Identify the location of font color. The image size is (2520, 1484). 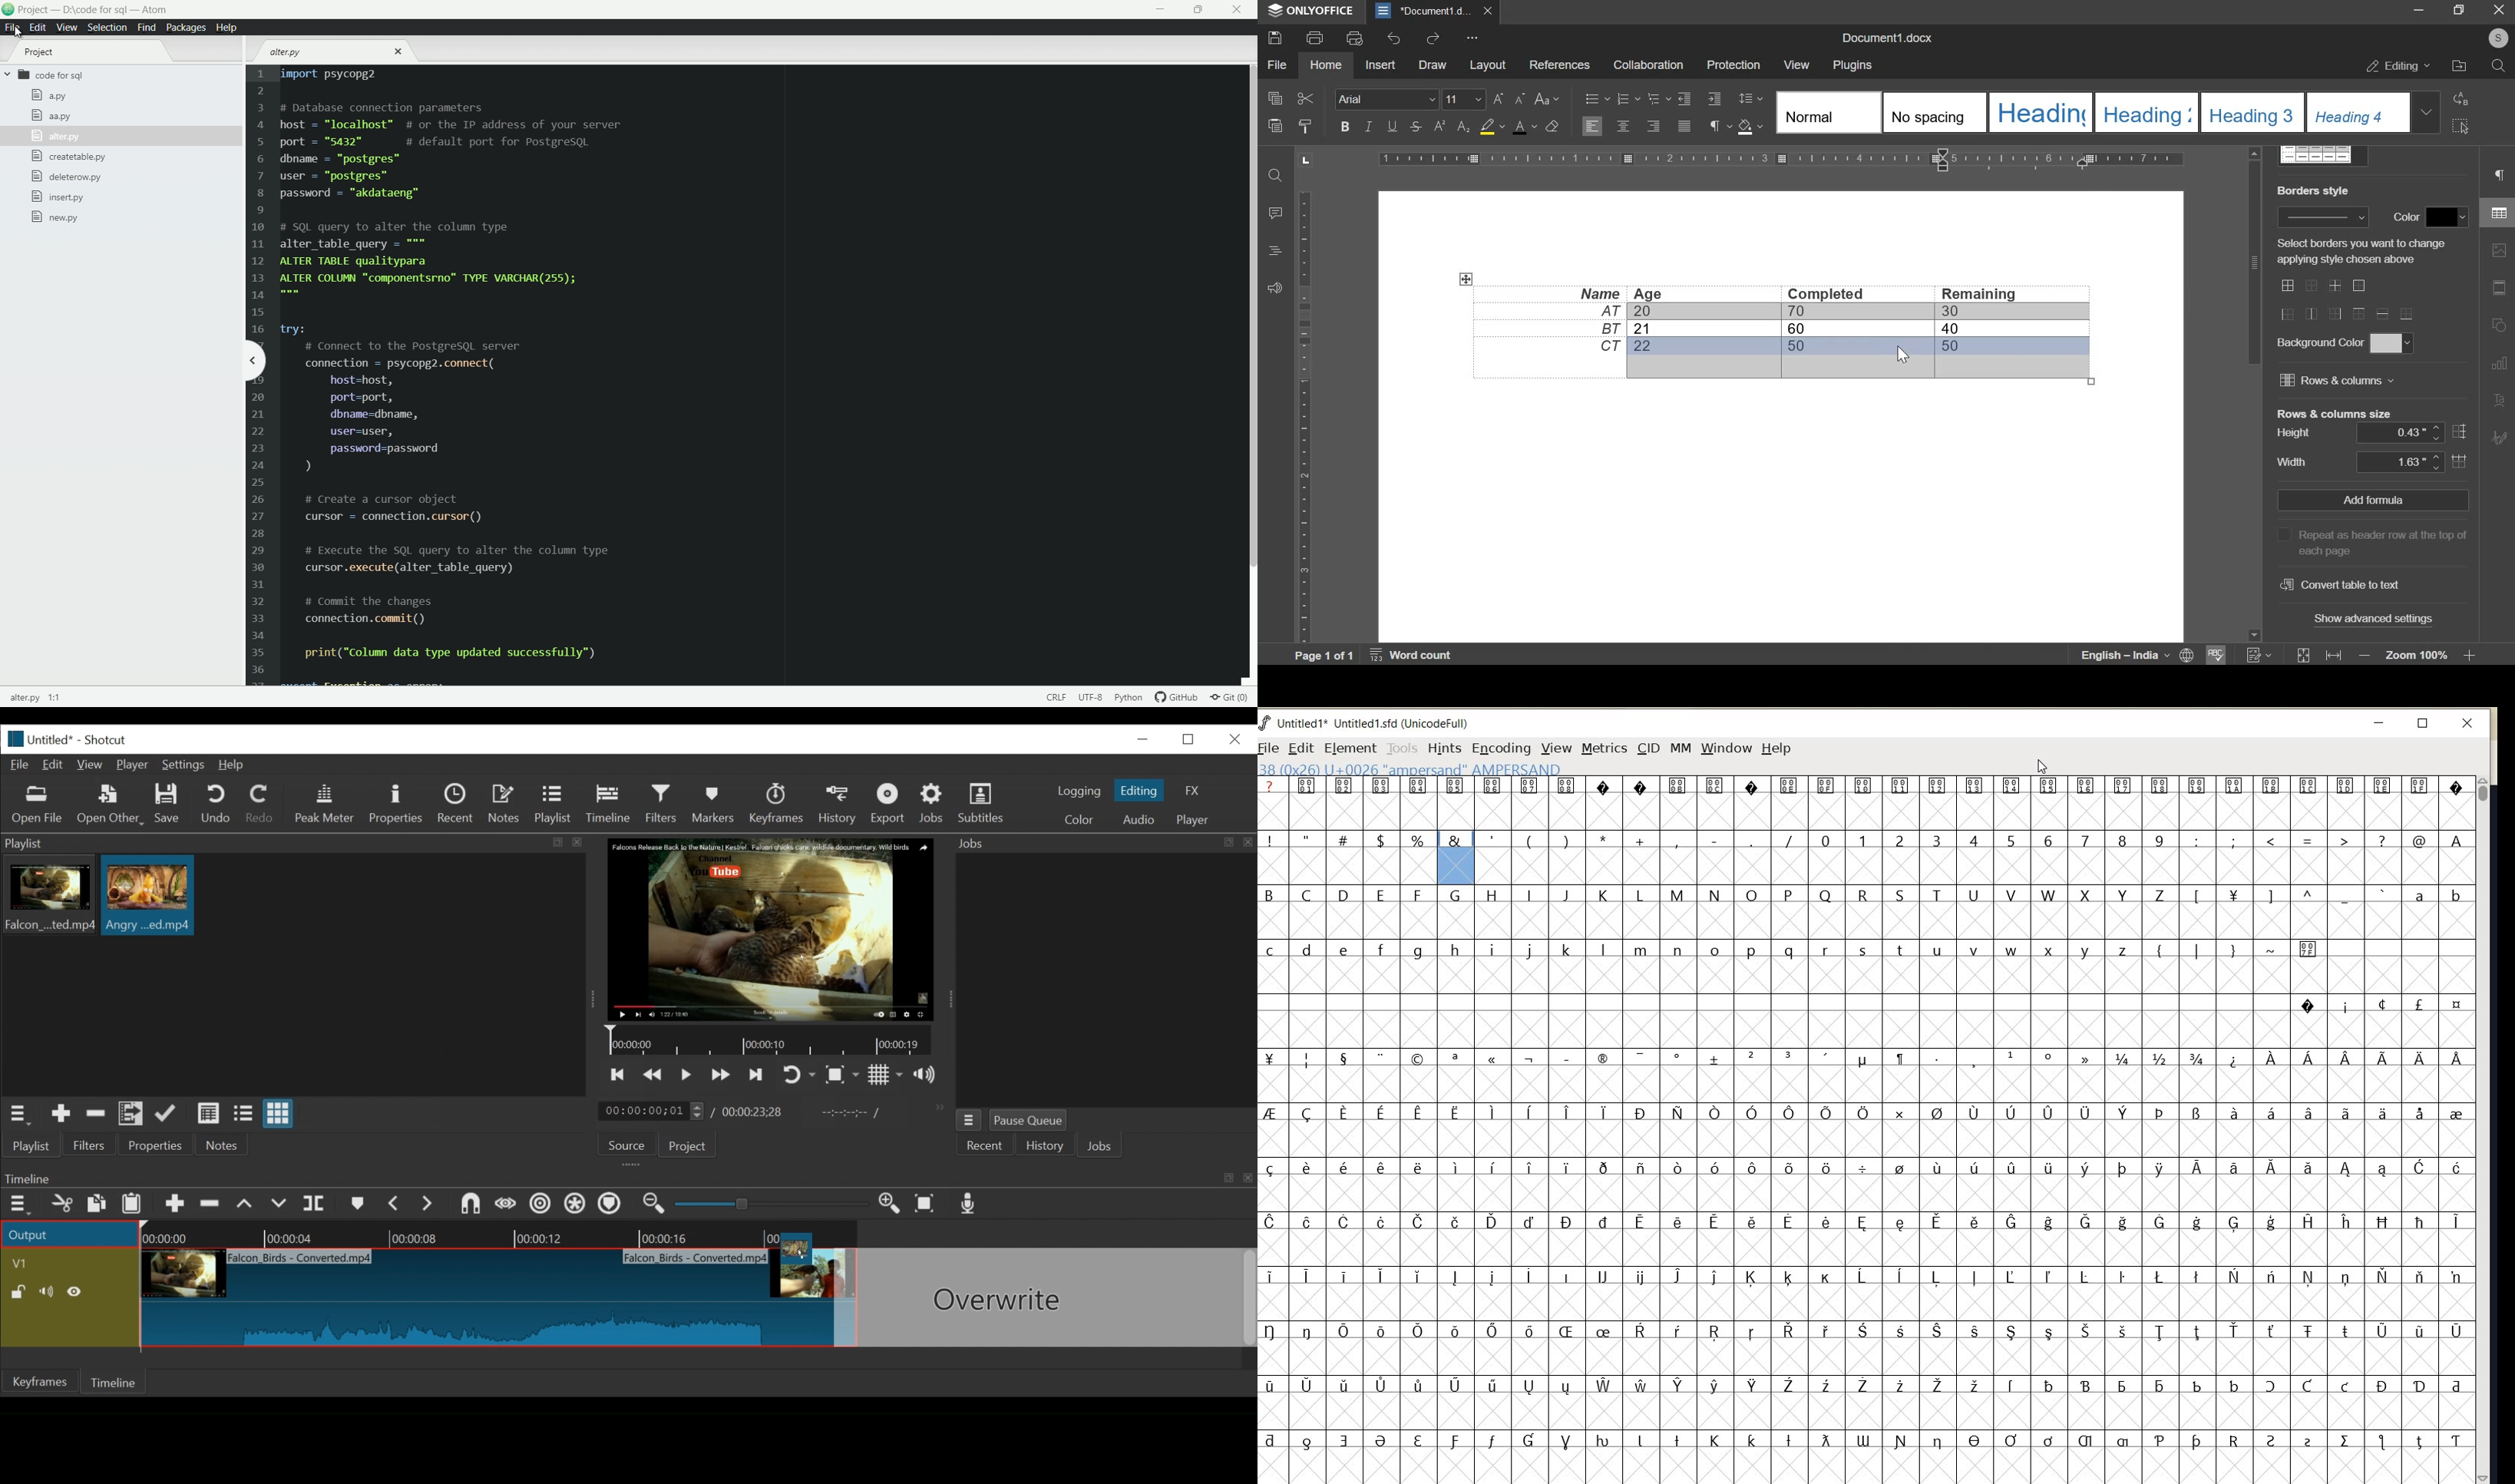
(1524, 127).